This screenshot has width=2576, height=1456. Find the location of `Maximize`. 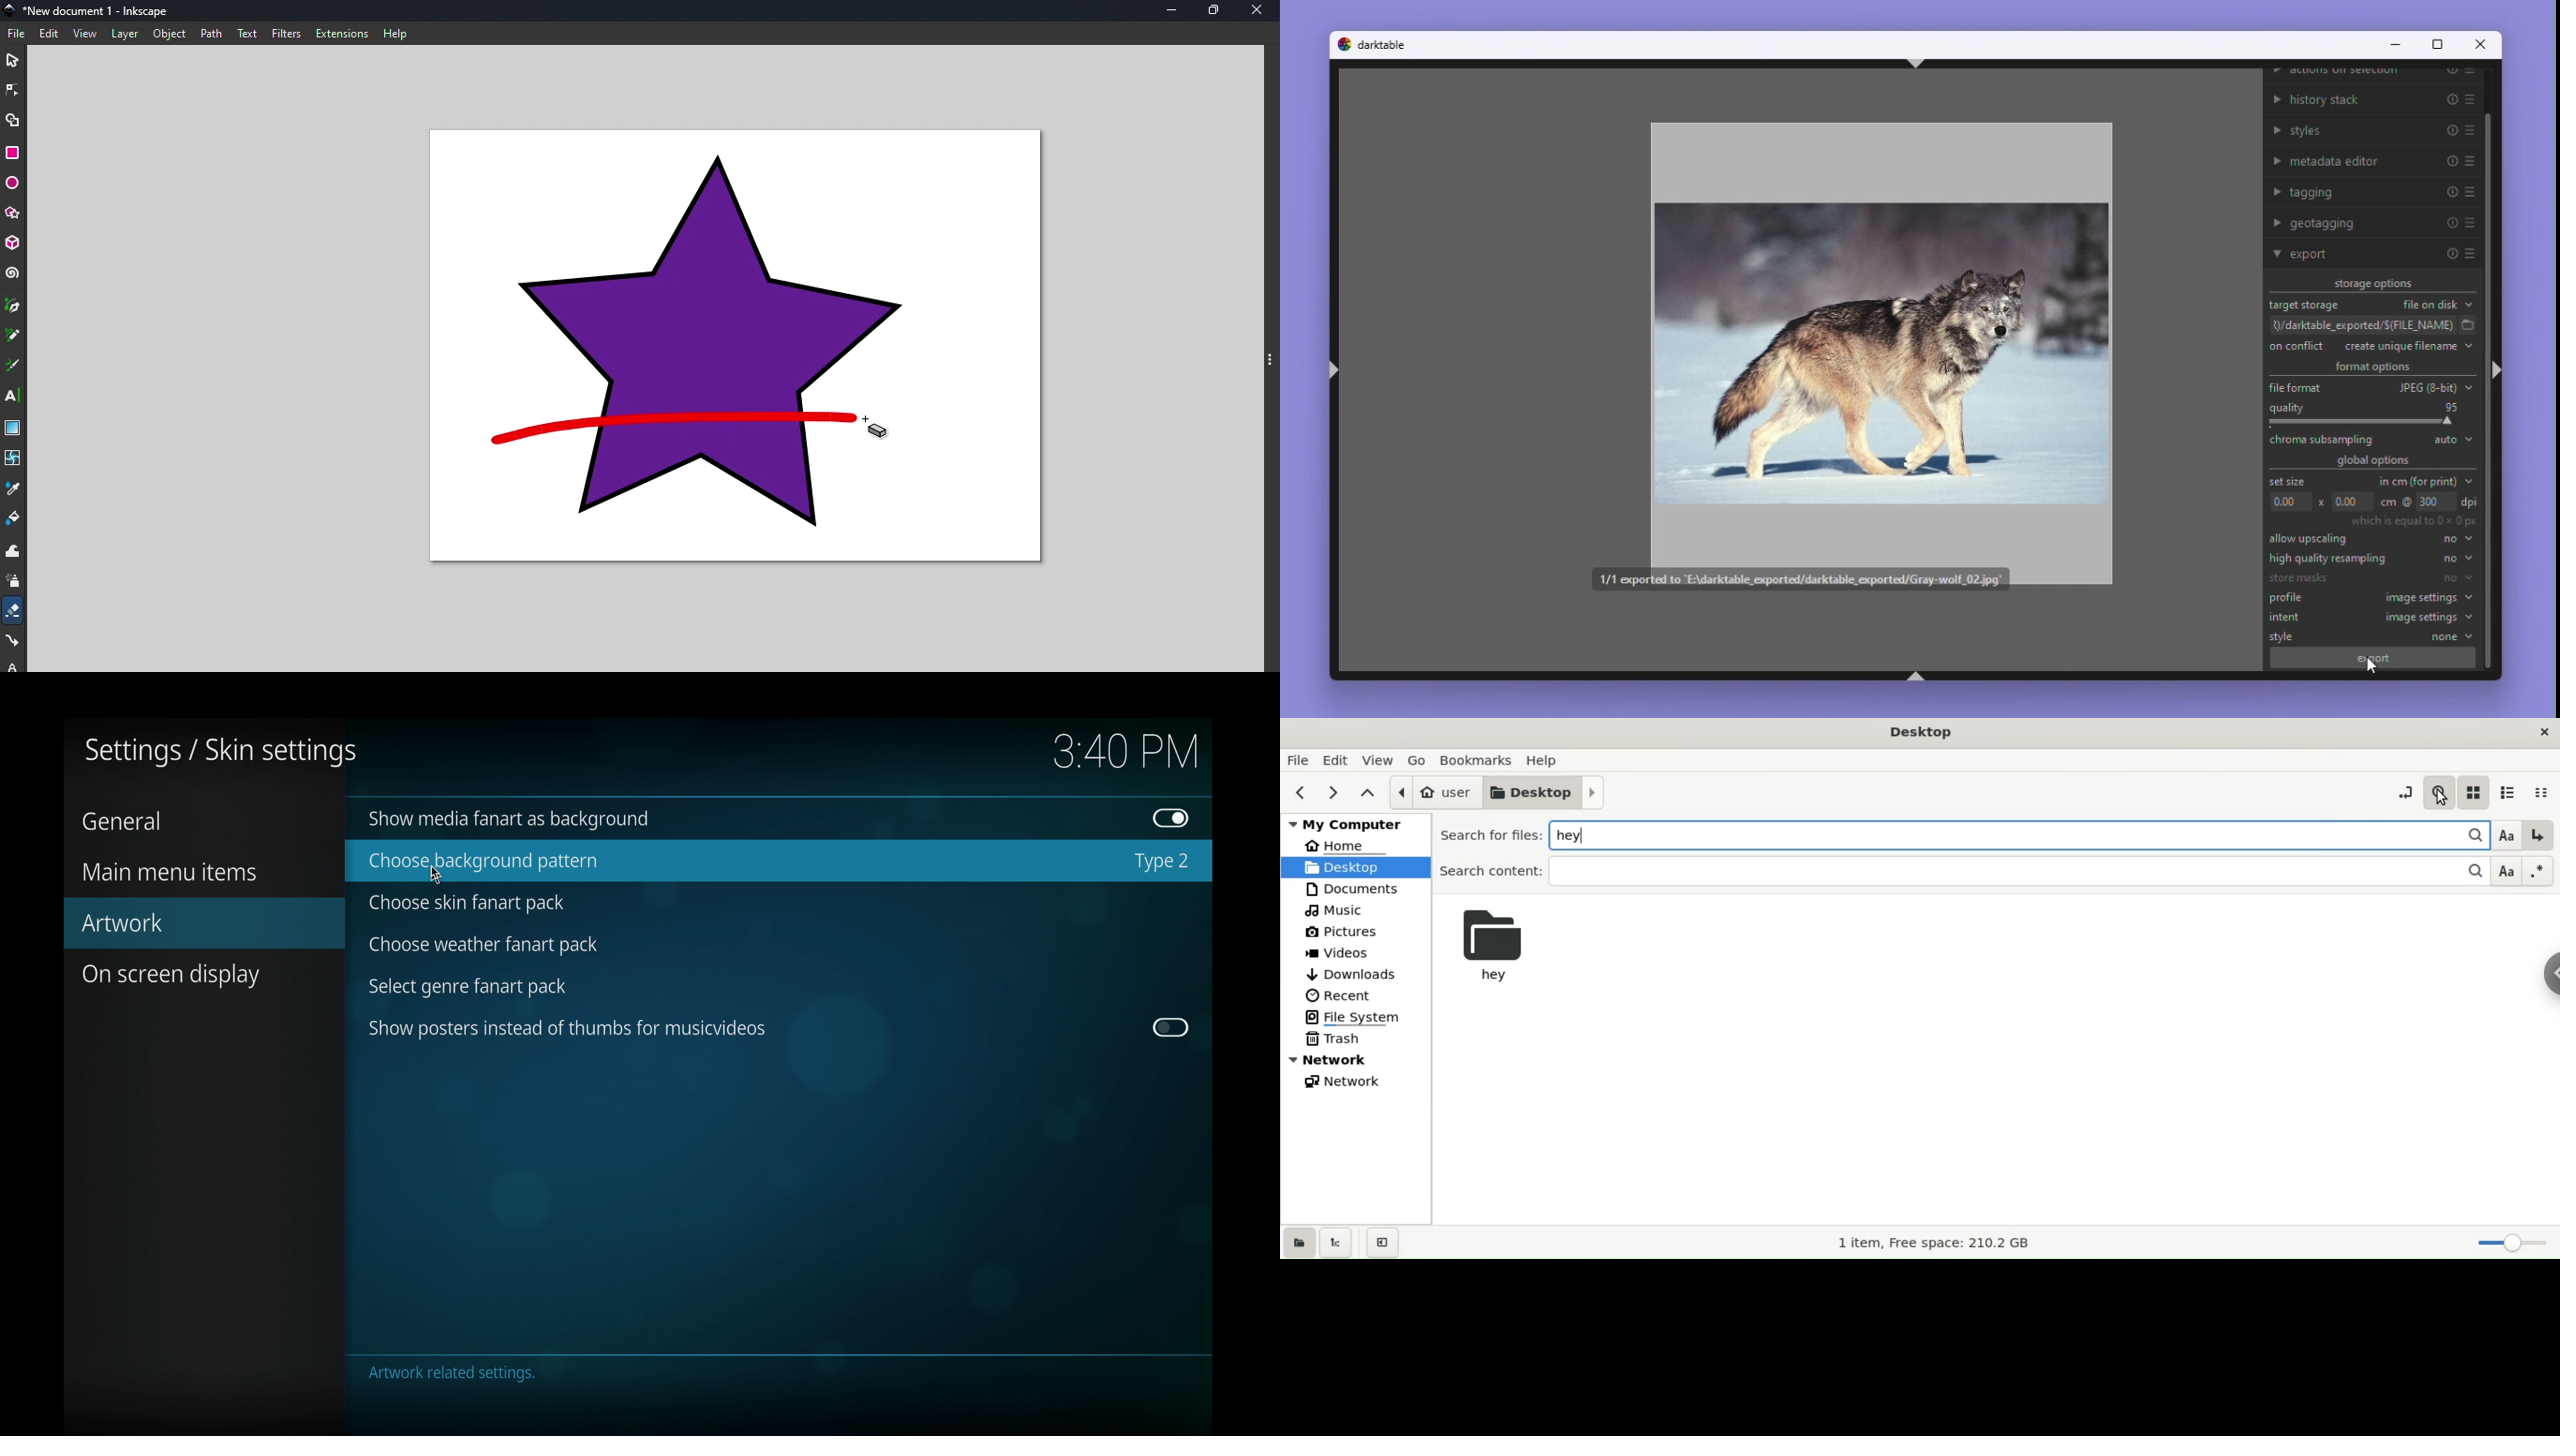

Maximize is located at coordinates (2439, 44).